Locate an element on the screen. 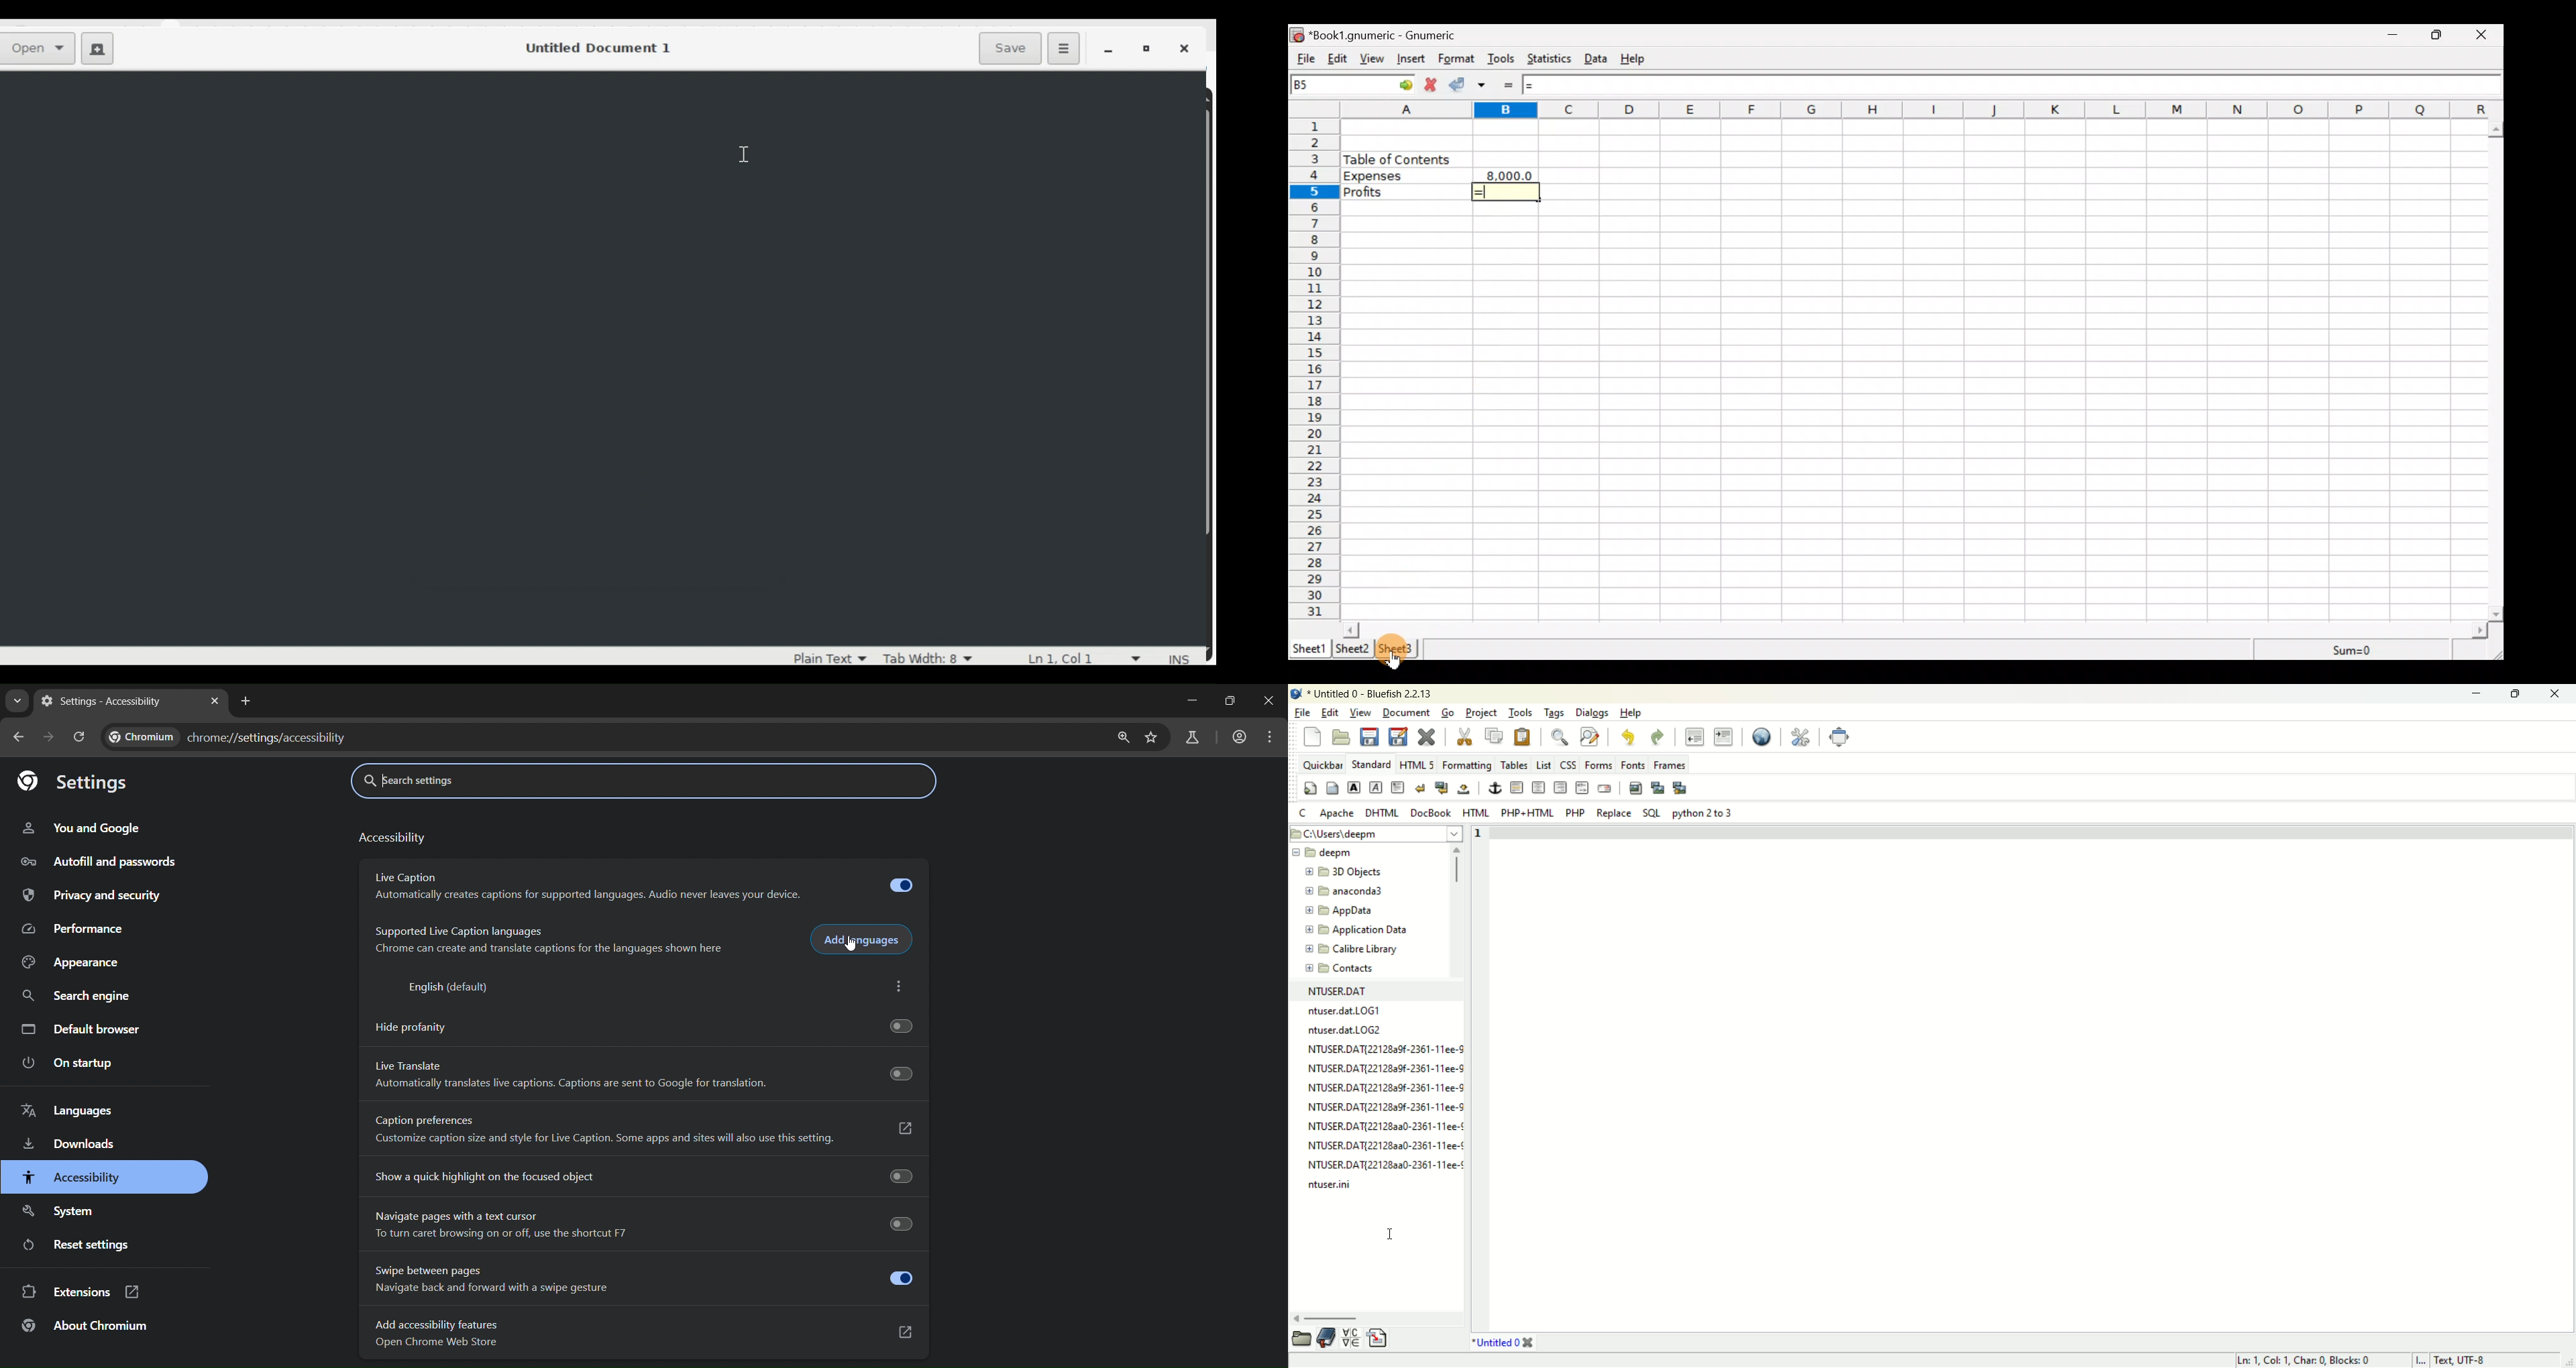 Image resolution: width=2576 pixels, height=1372 pixels. Minimize is located at coordinates (2394, 36).